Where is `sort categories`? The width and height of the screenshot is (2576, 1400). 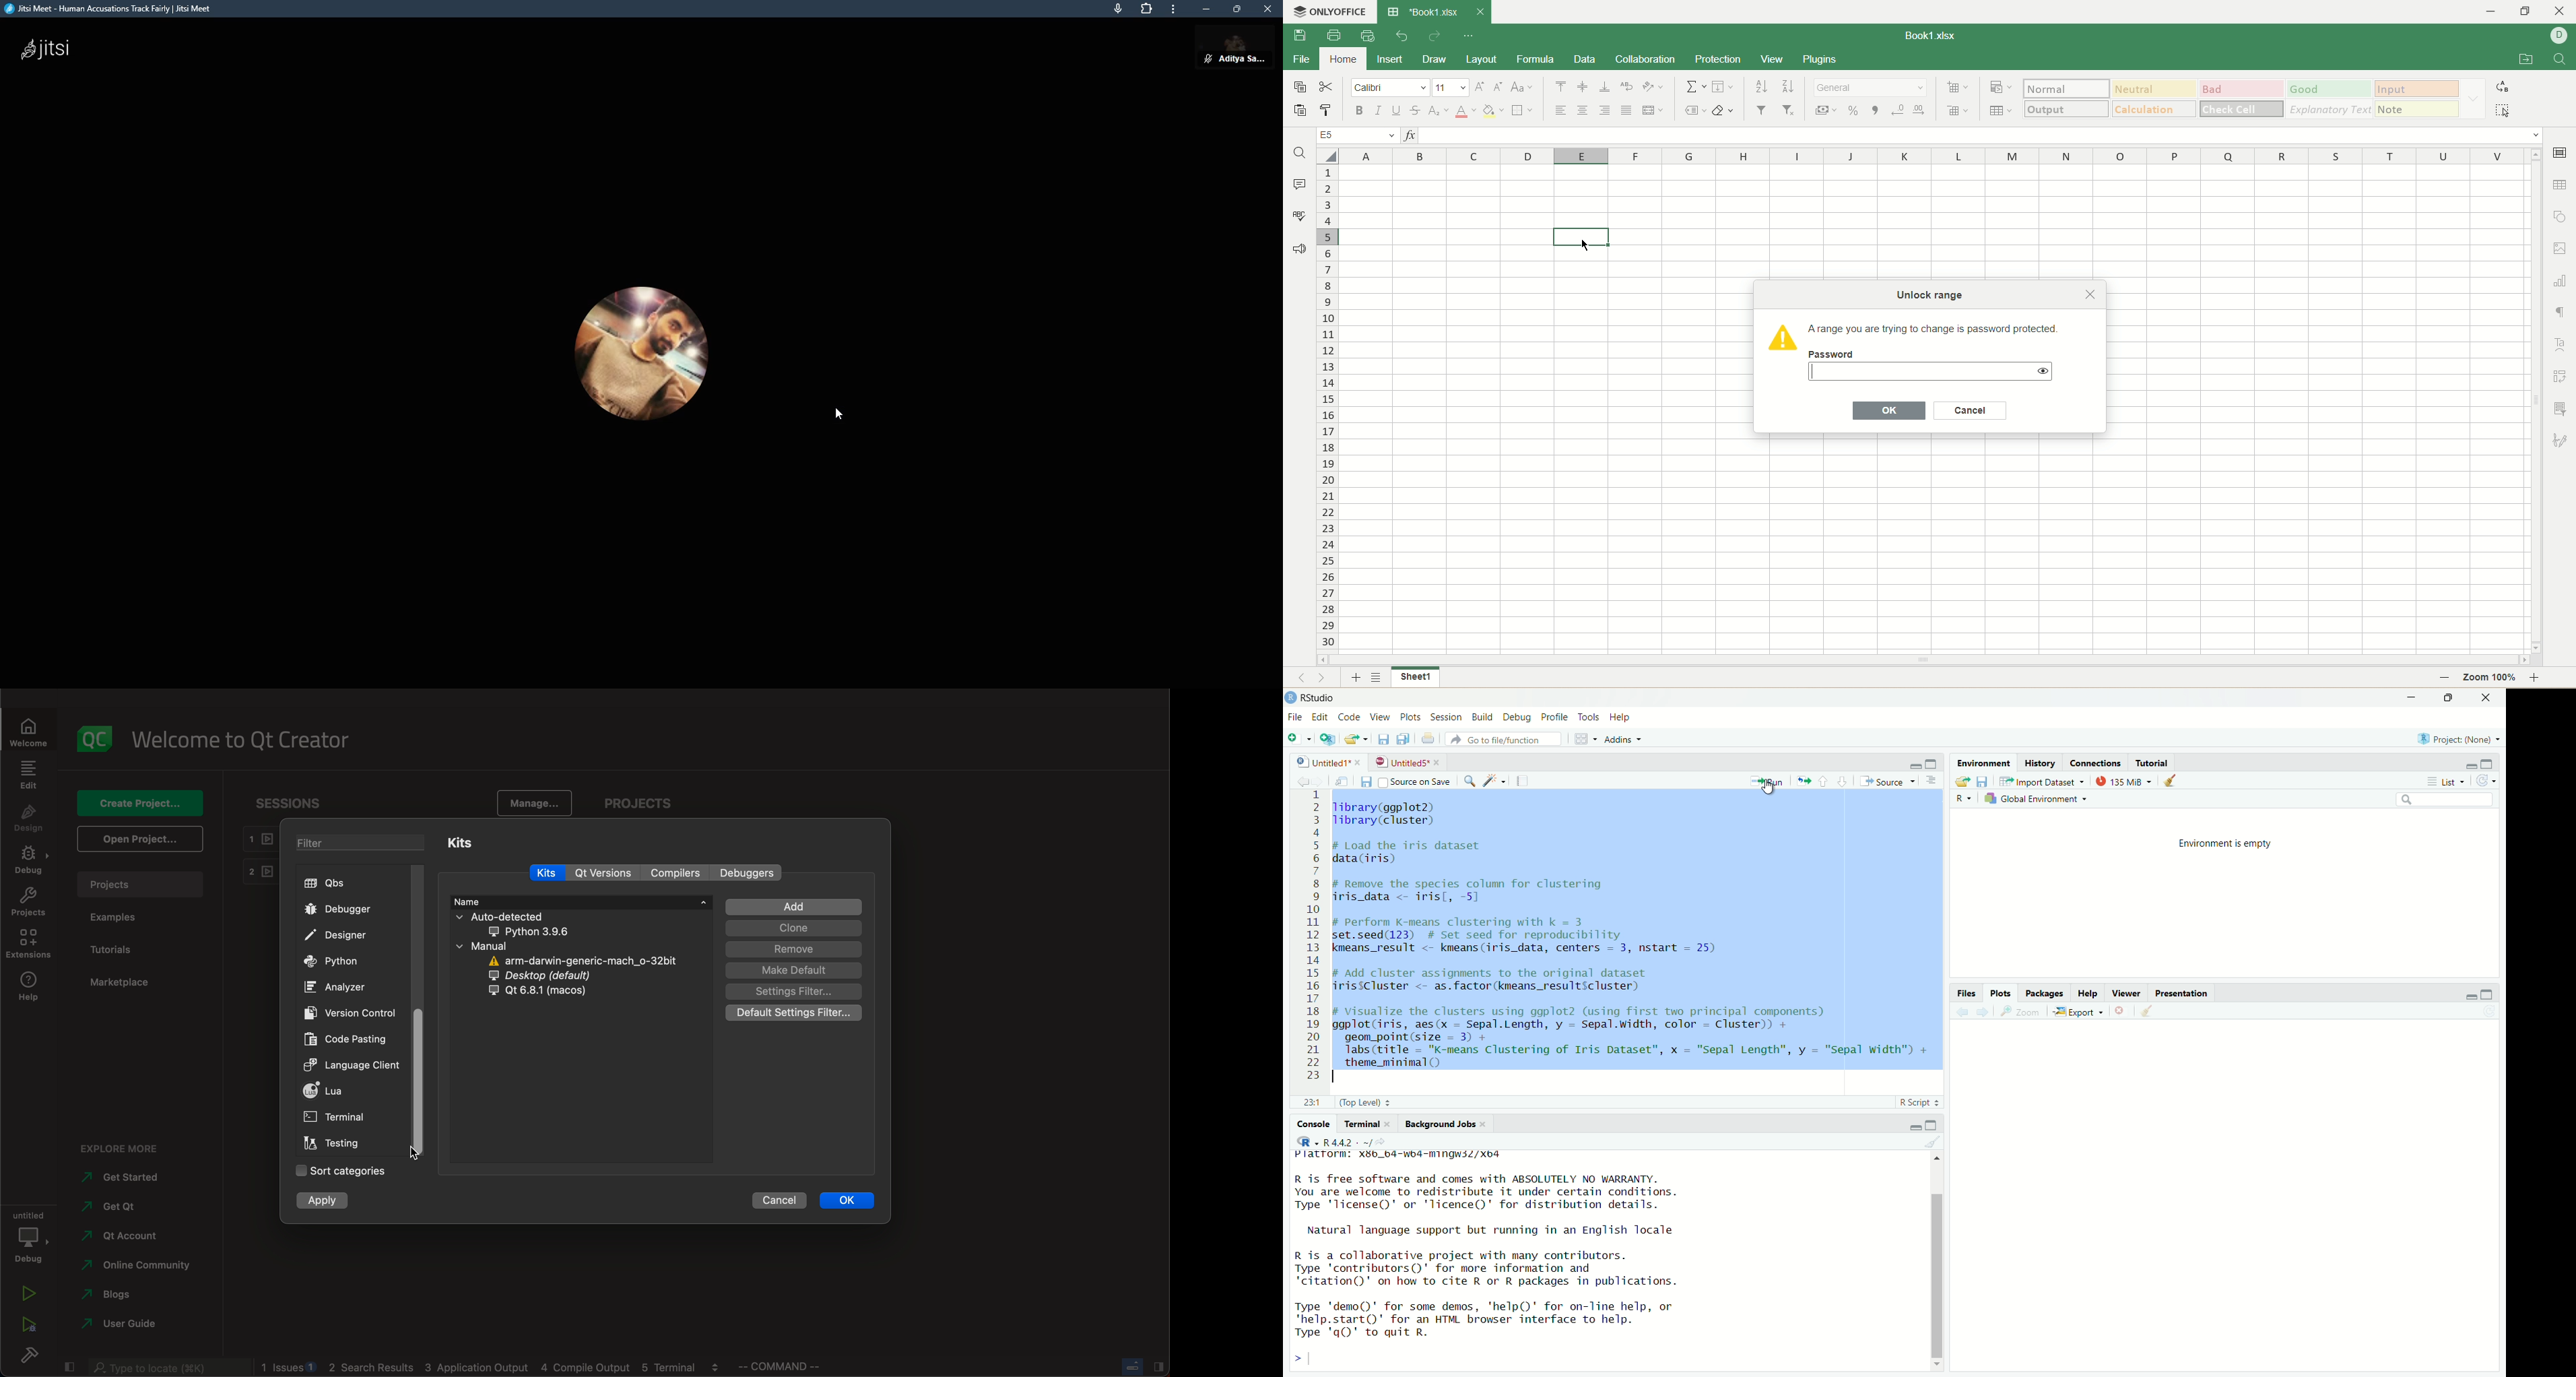 sort categories is located at coordinates (340, 1169).